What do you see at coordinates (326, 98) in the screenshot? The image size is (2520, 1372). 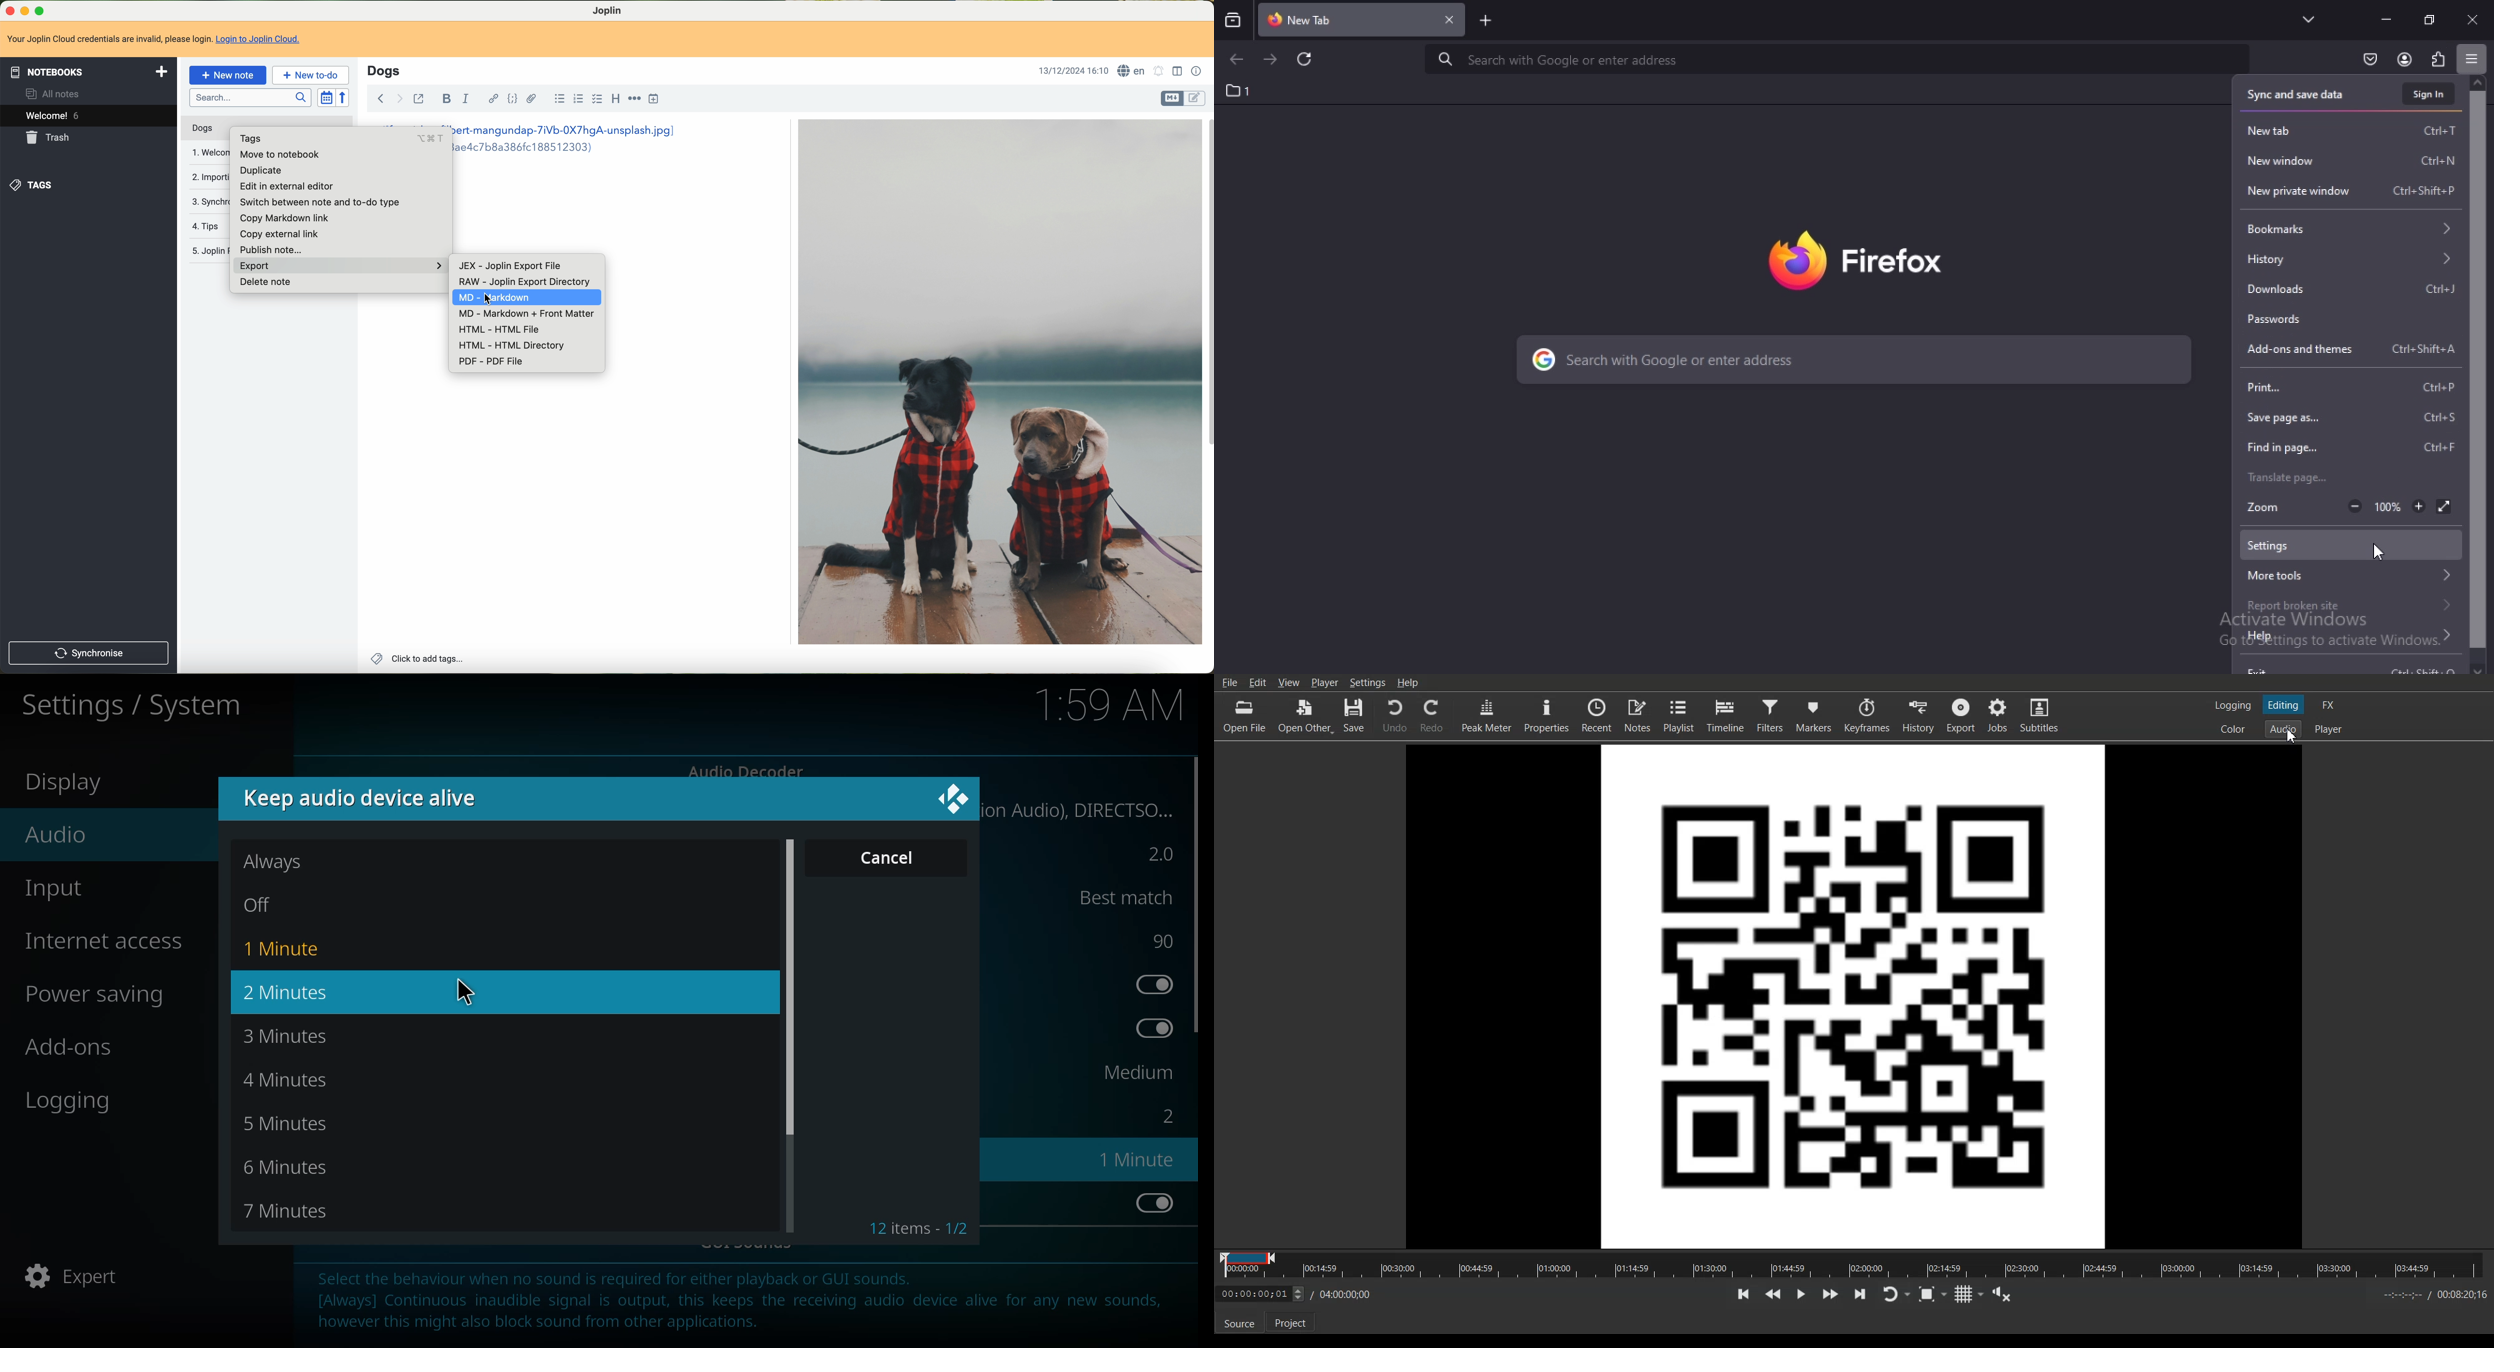 I see `toggle sort order field` at bounding box center [326, 98].